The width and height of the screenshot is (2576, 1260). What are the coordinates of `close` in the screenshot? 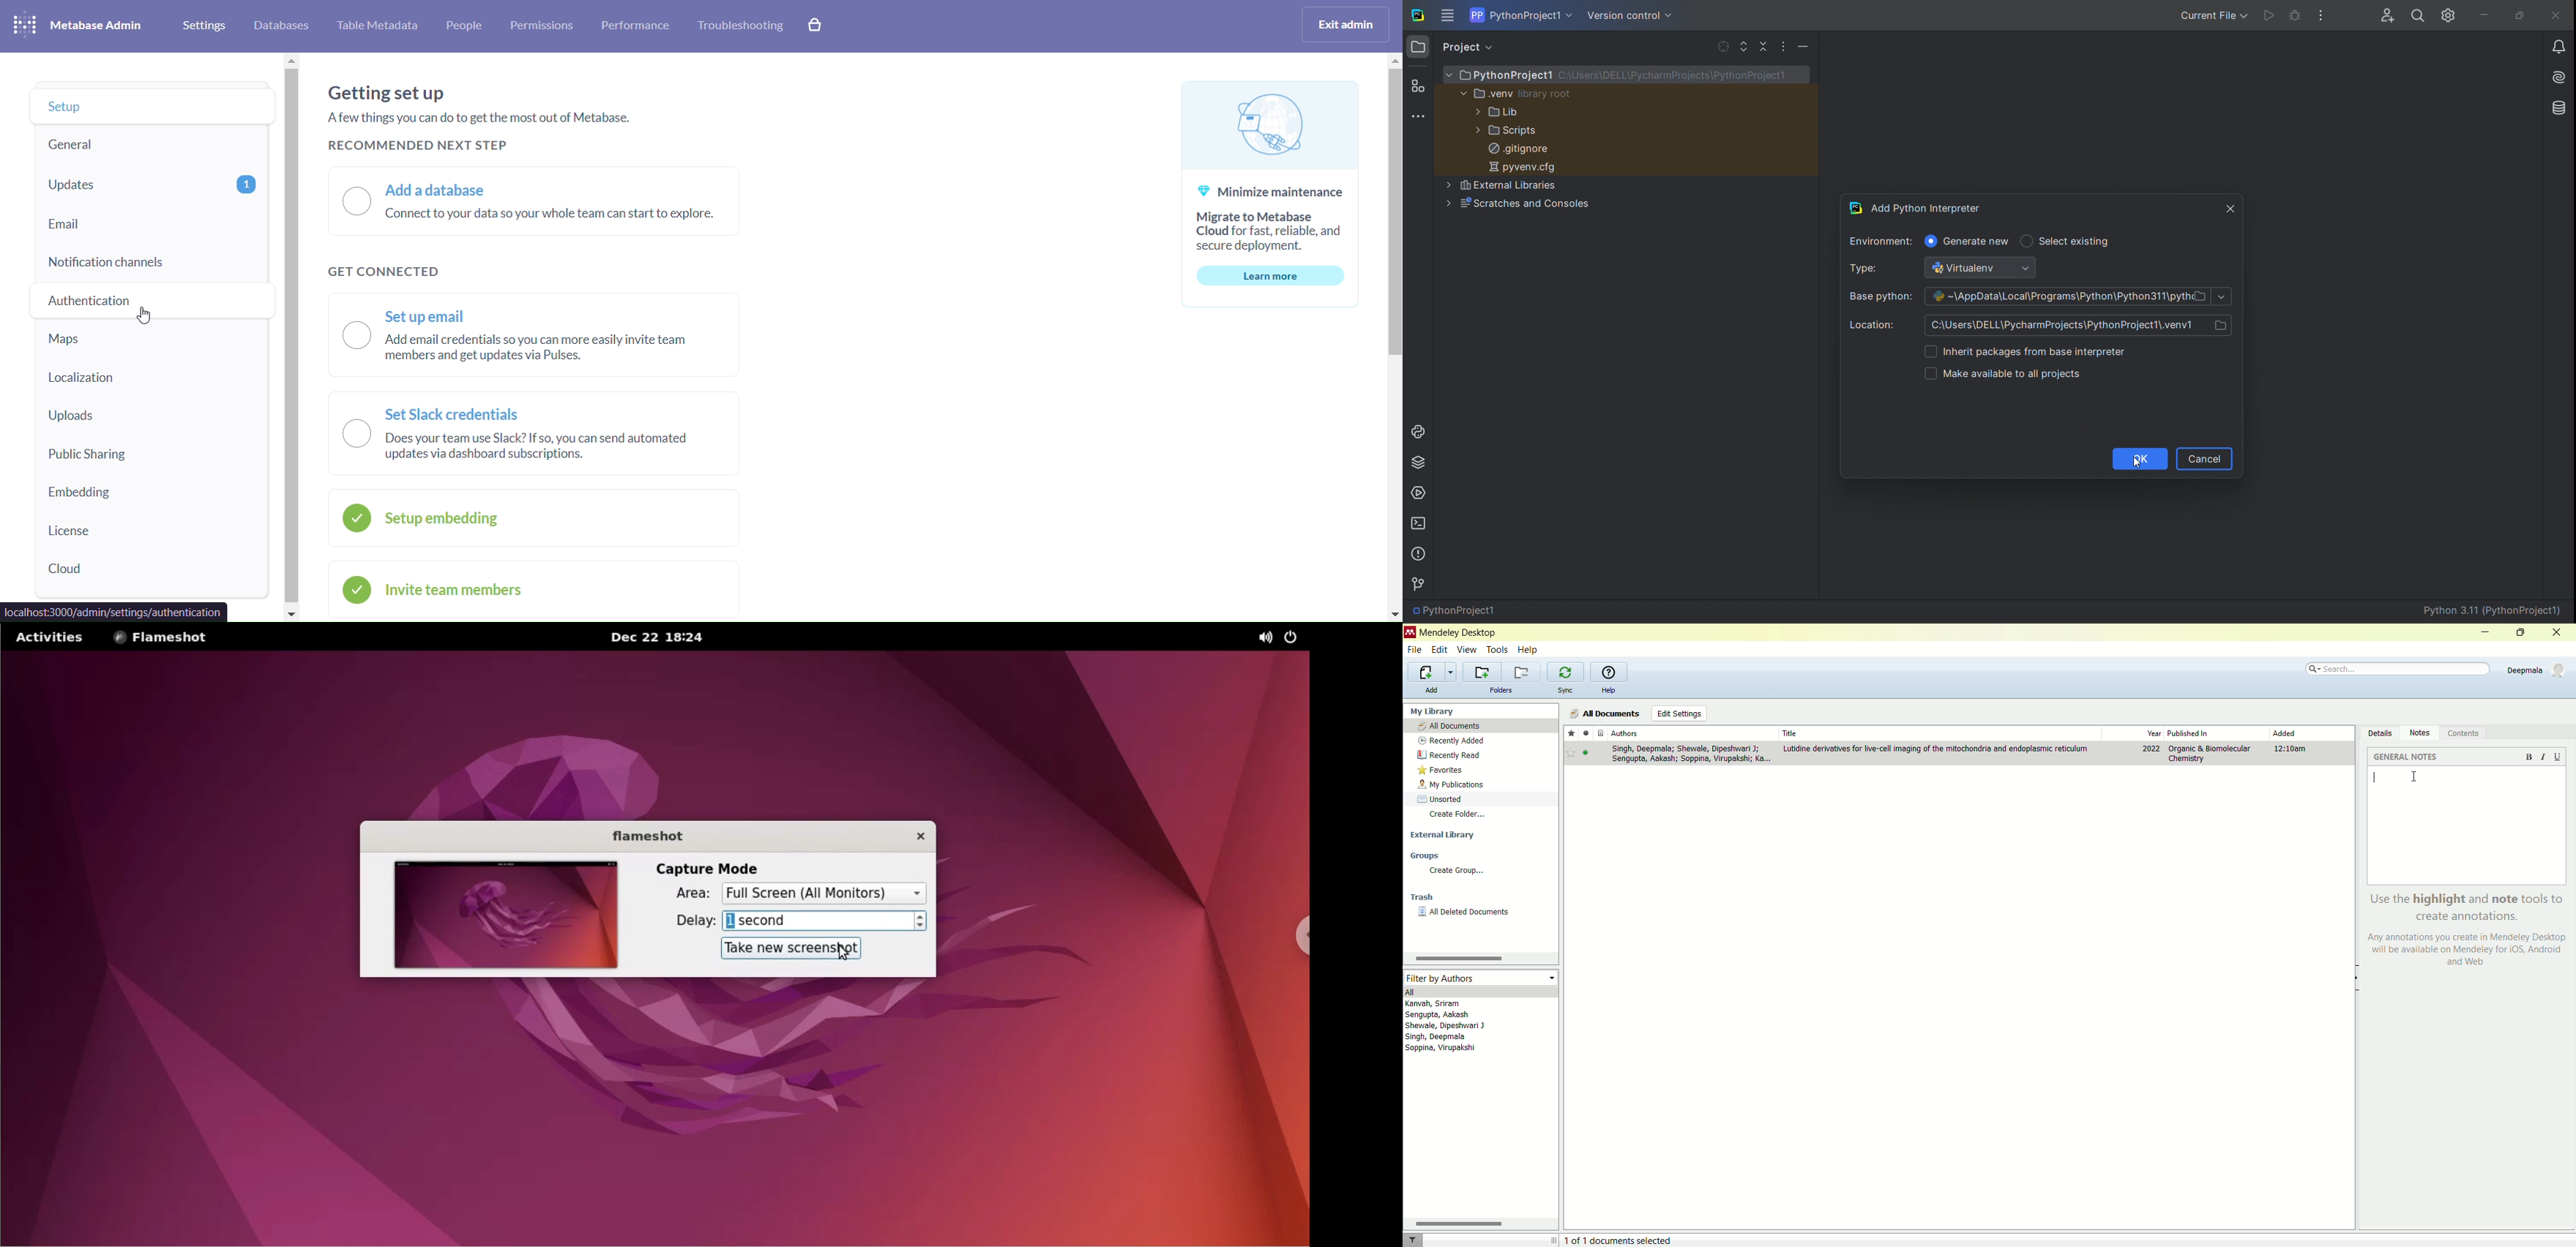 It's located at (2558, 633).